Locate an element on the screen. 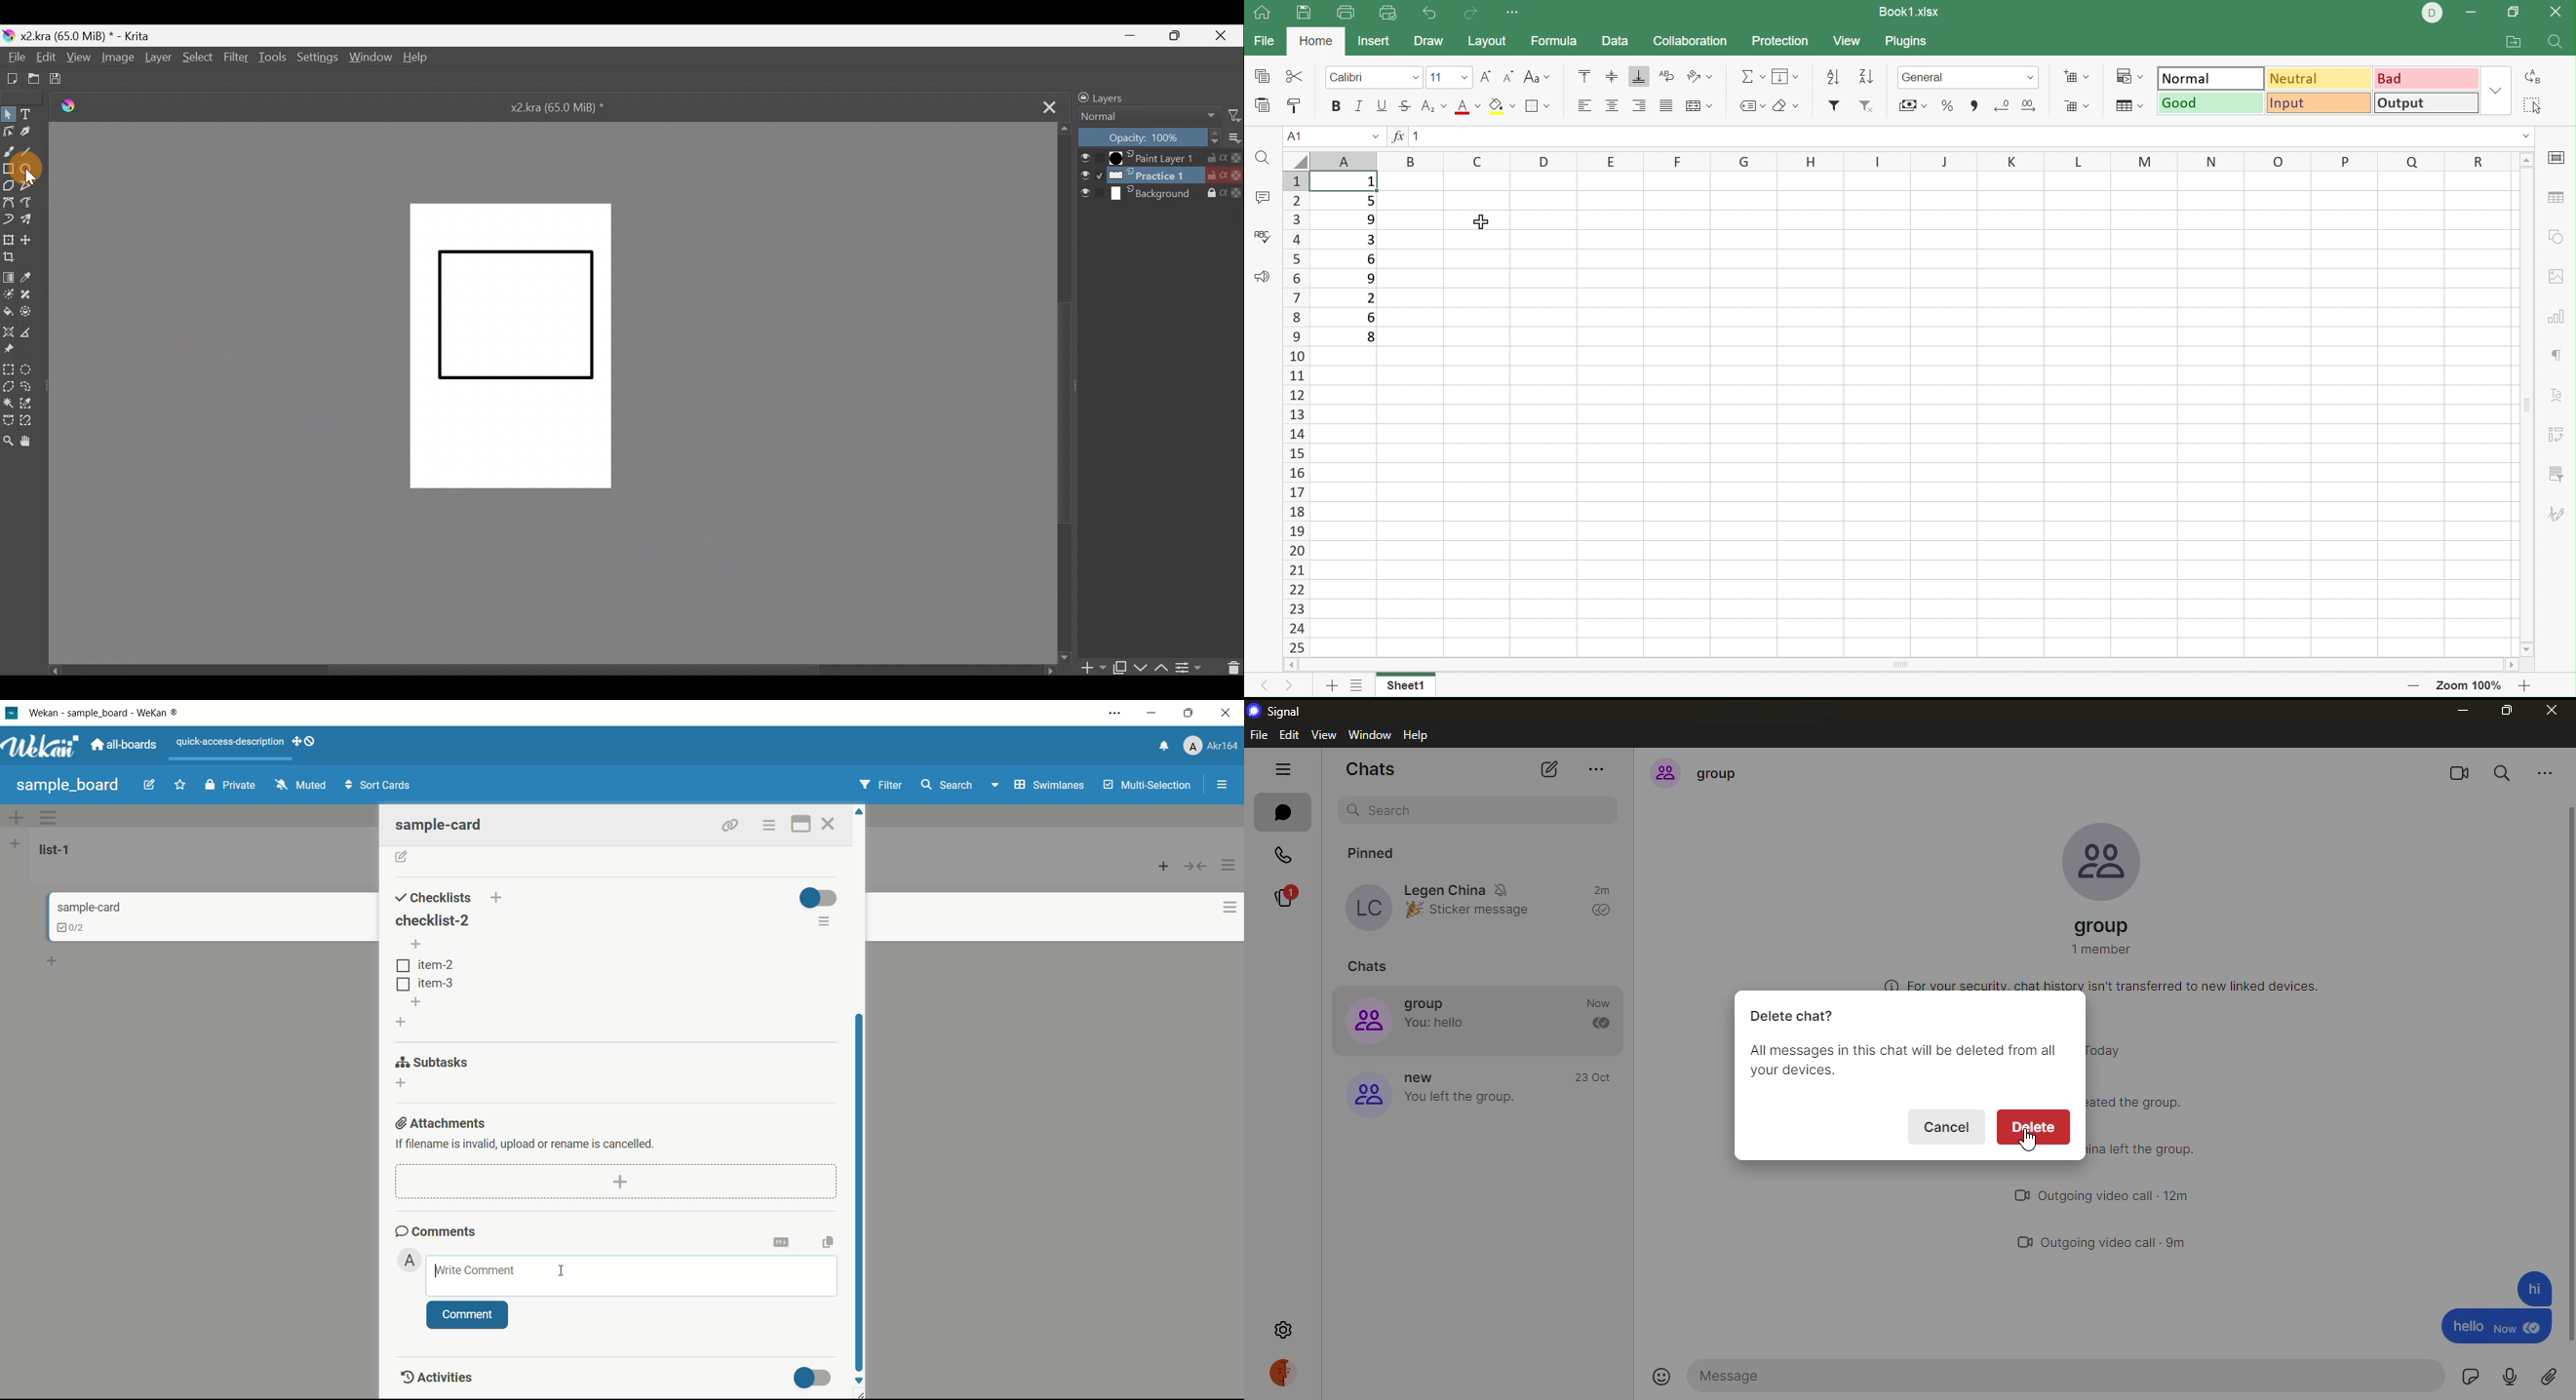 The width and height of the screenshot is (2576, 1400). maximize card is located at coordinates (800, 824).